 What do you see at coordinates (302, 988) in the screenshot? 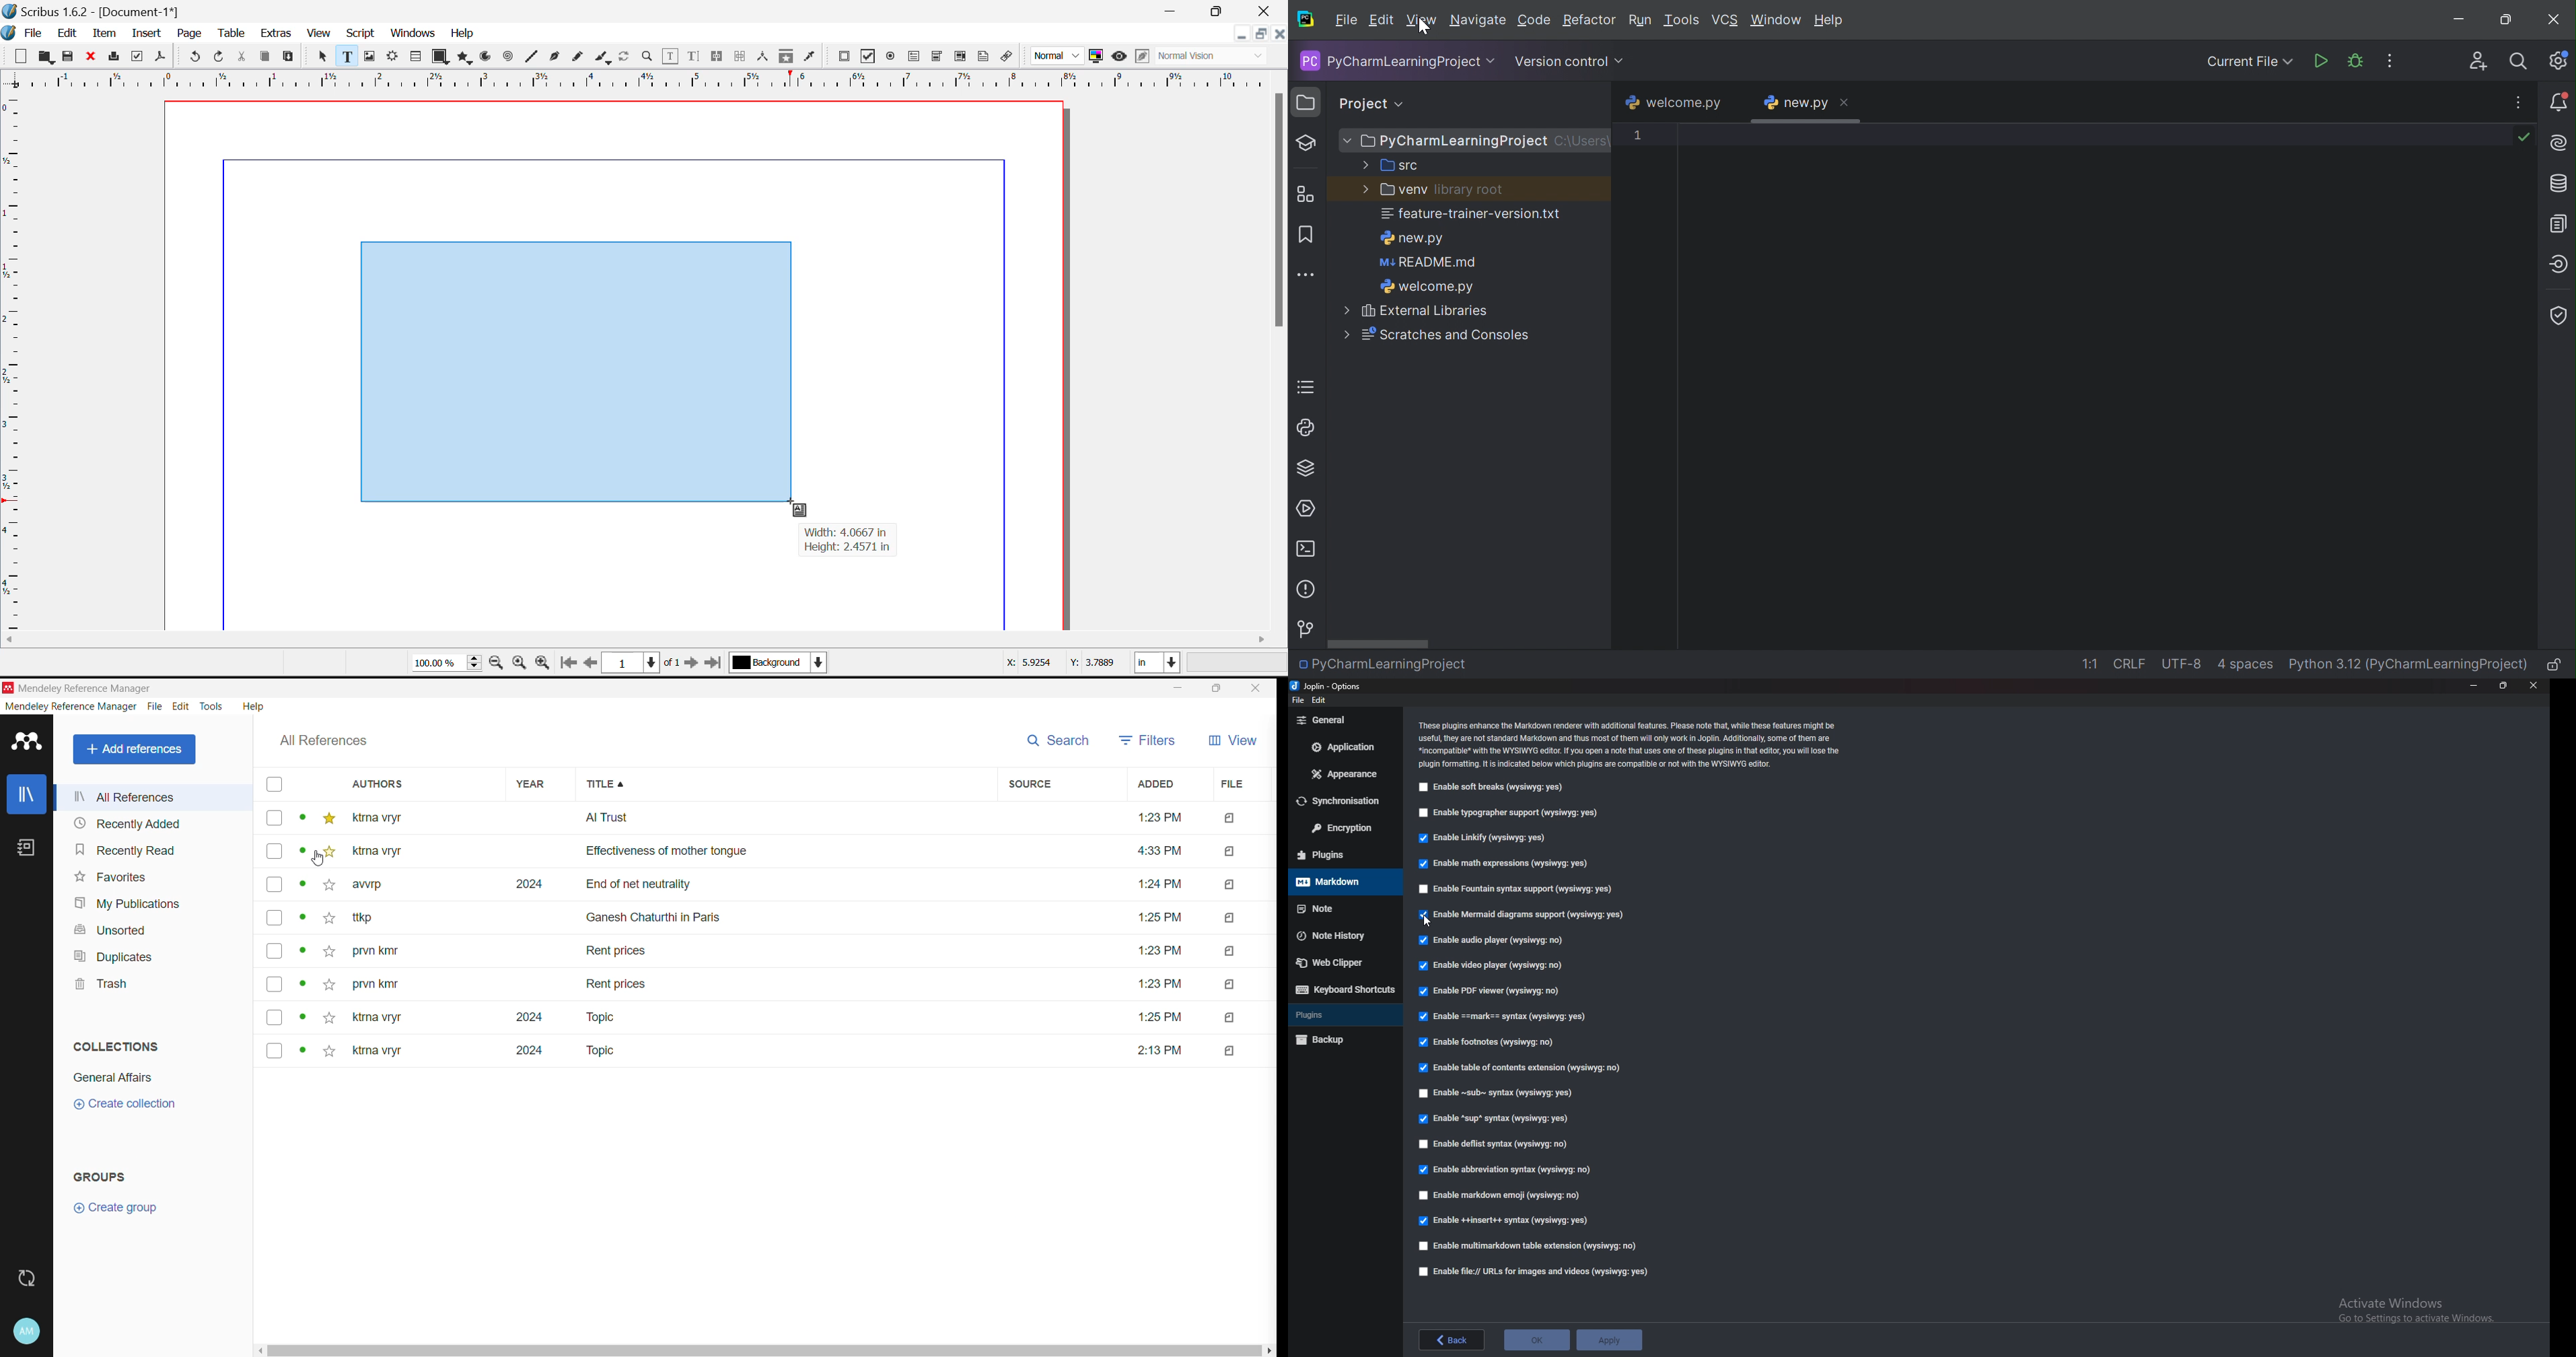
I see `dot ` at bounding box center [302, 988].